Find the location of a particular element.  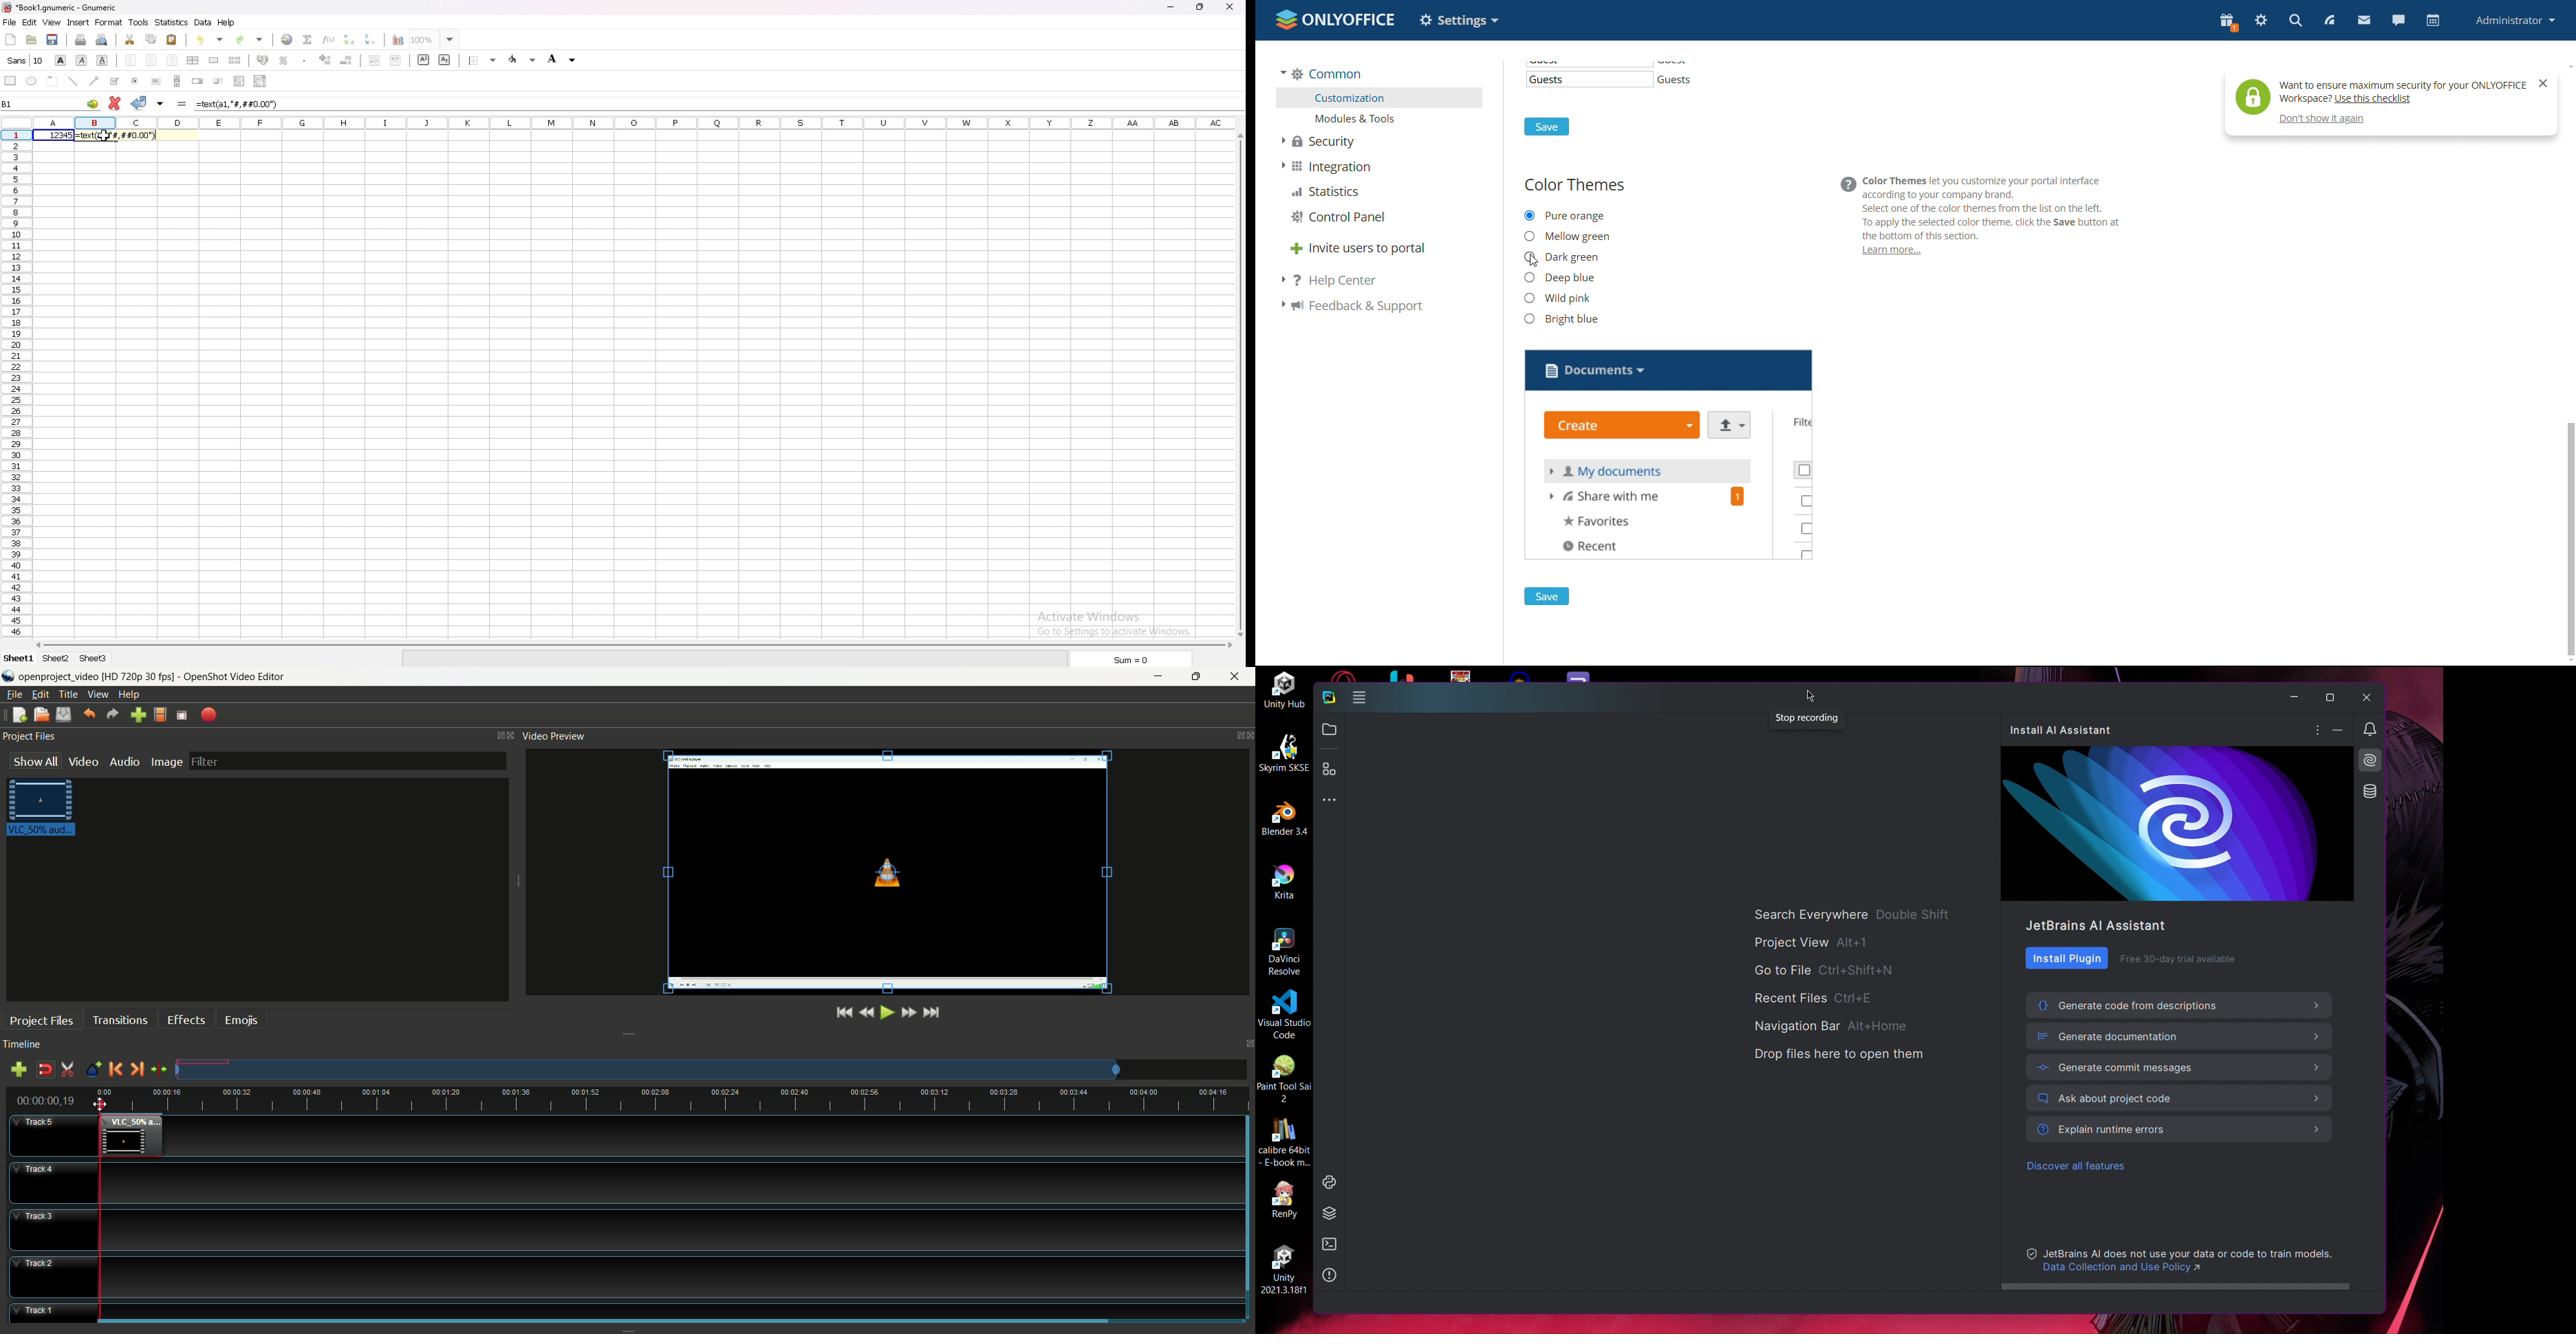

arrowed line is located at coordinates (95, 80).